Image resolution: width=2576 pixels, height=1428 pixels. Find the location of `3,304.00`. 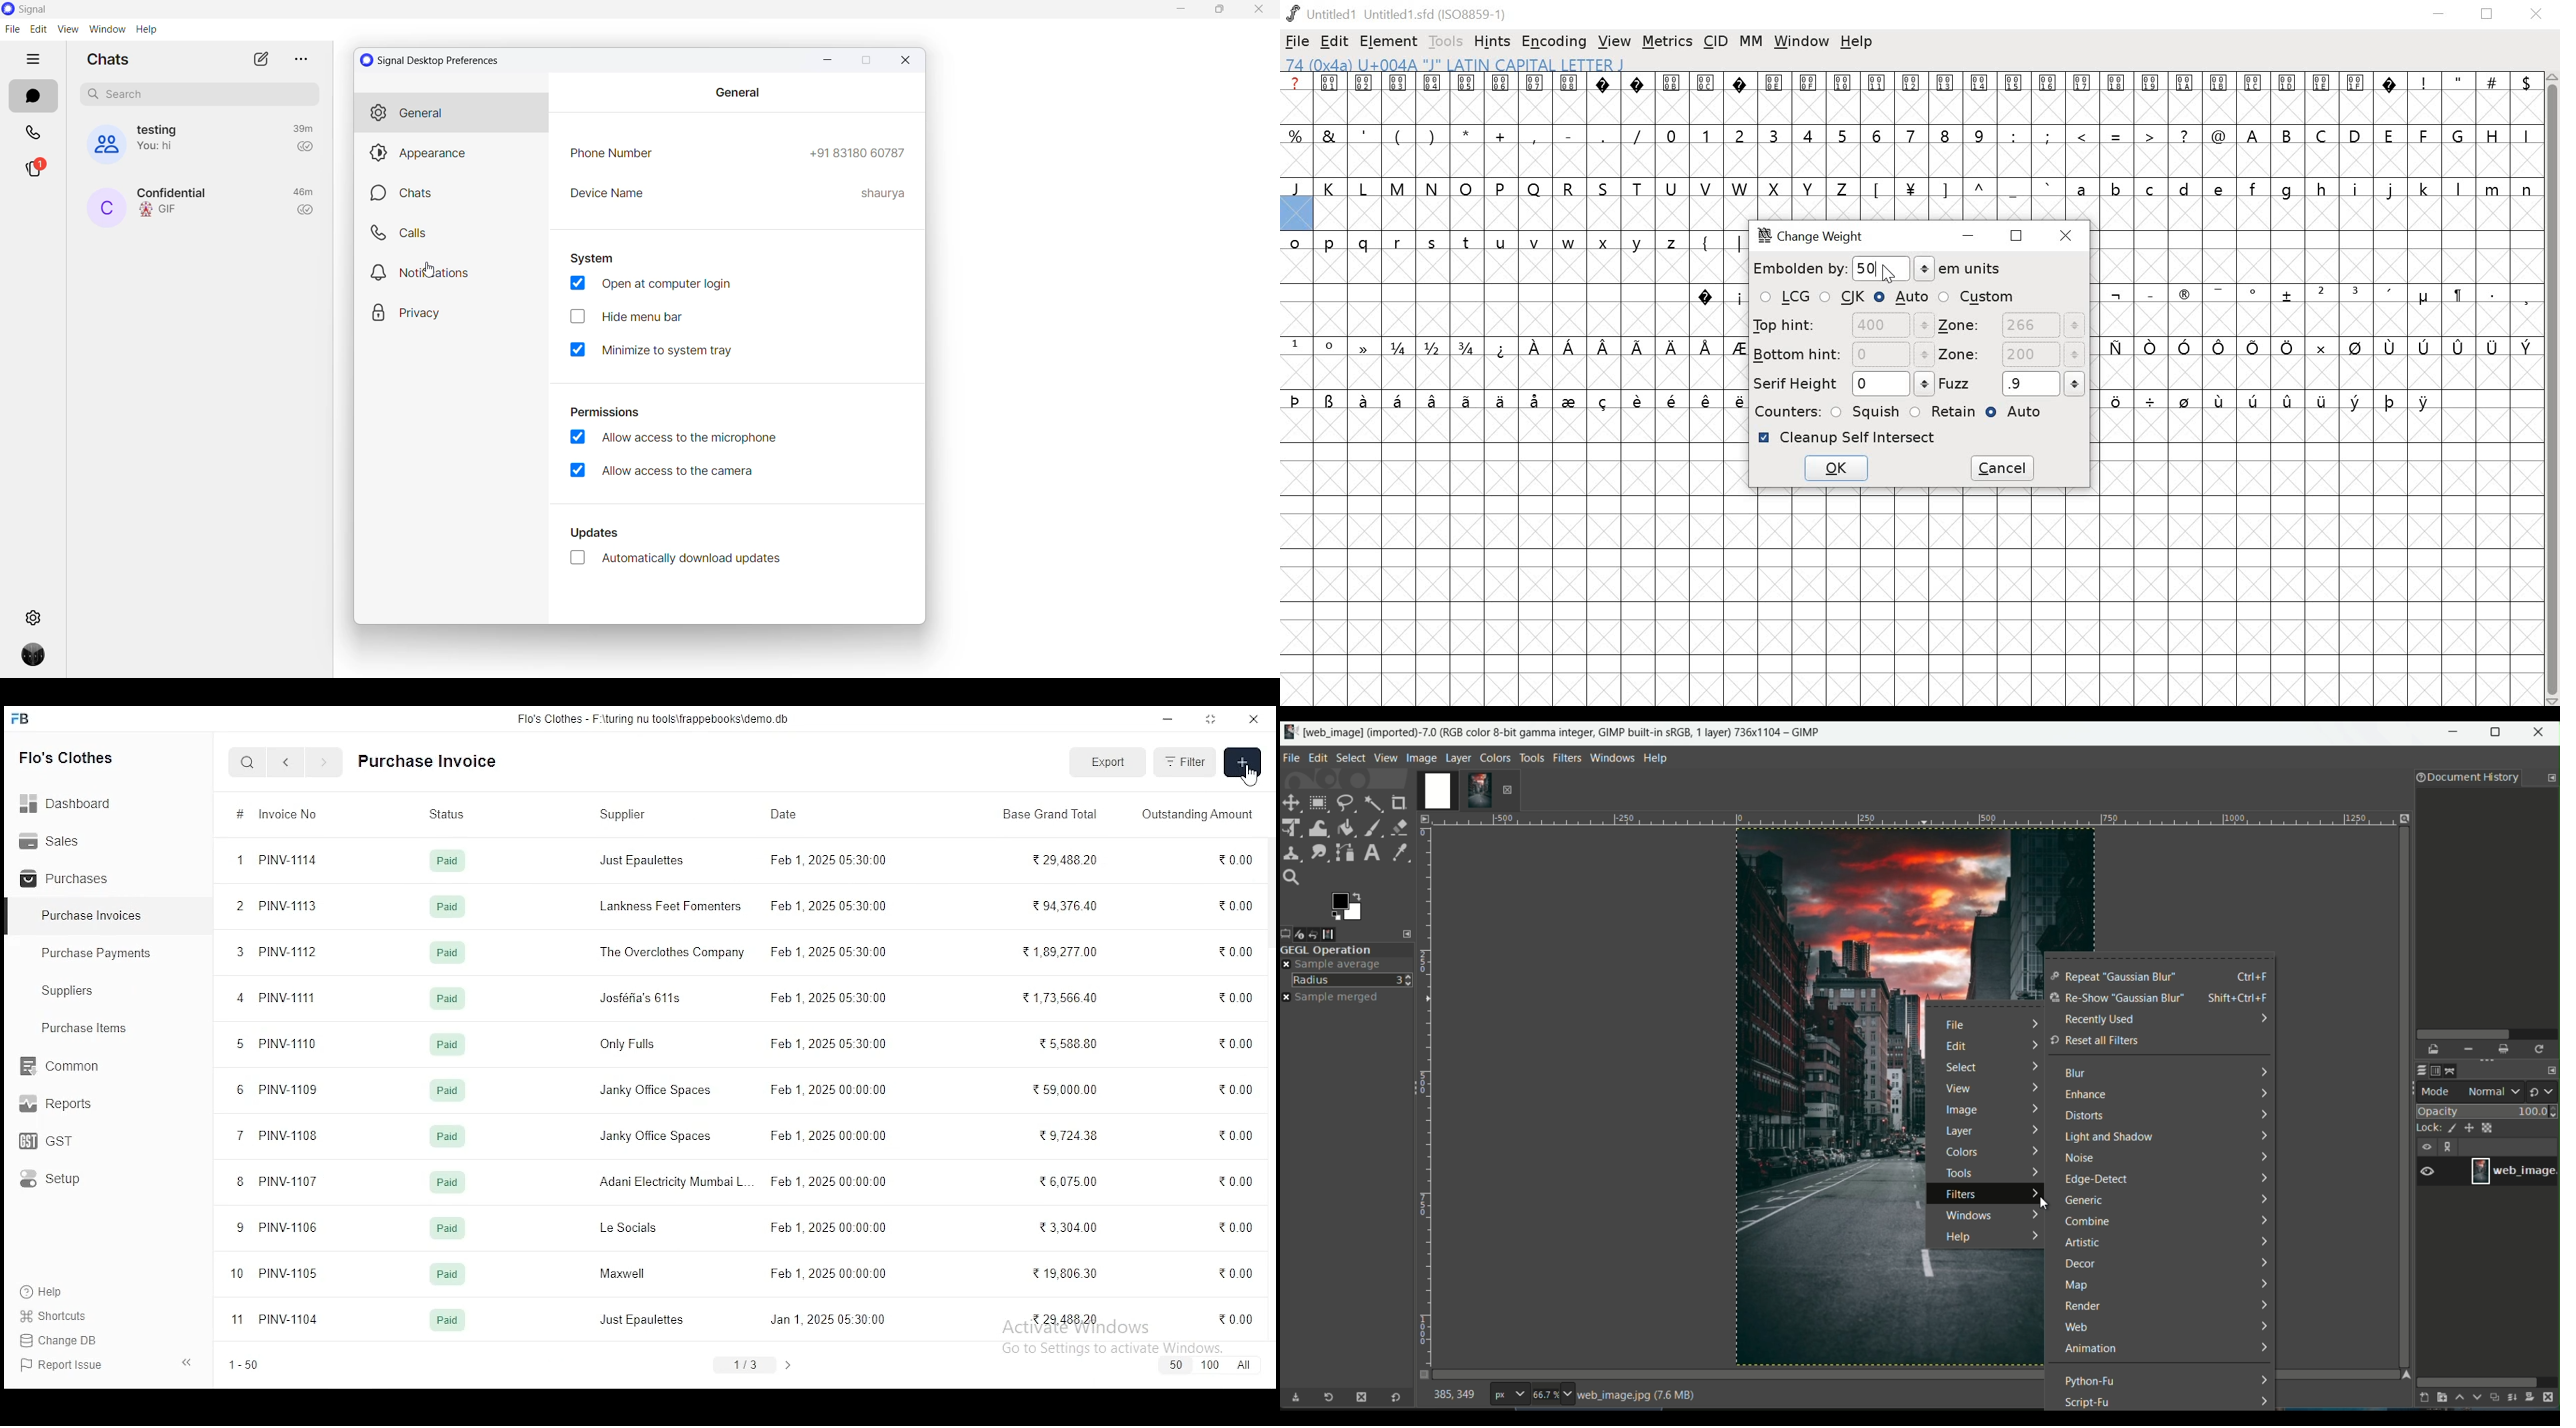

3,304.00 is located at coordinates (1064, 1227).